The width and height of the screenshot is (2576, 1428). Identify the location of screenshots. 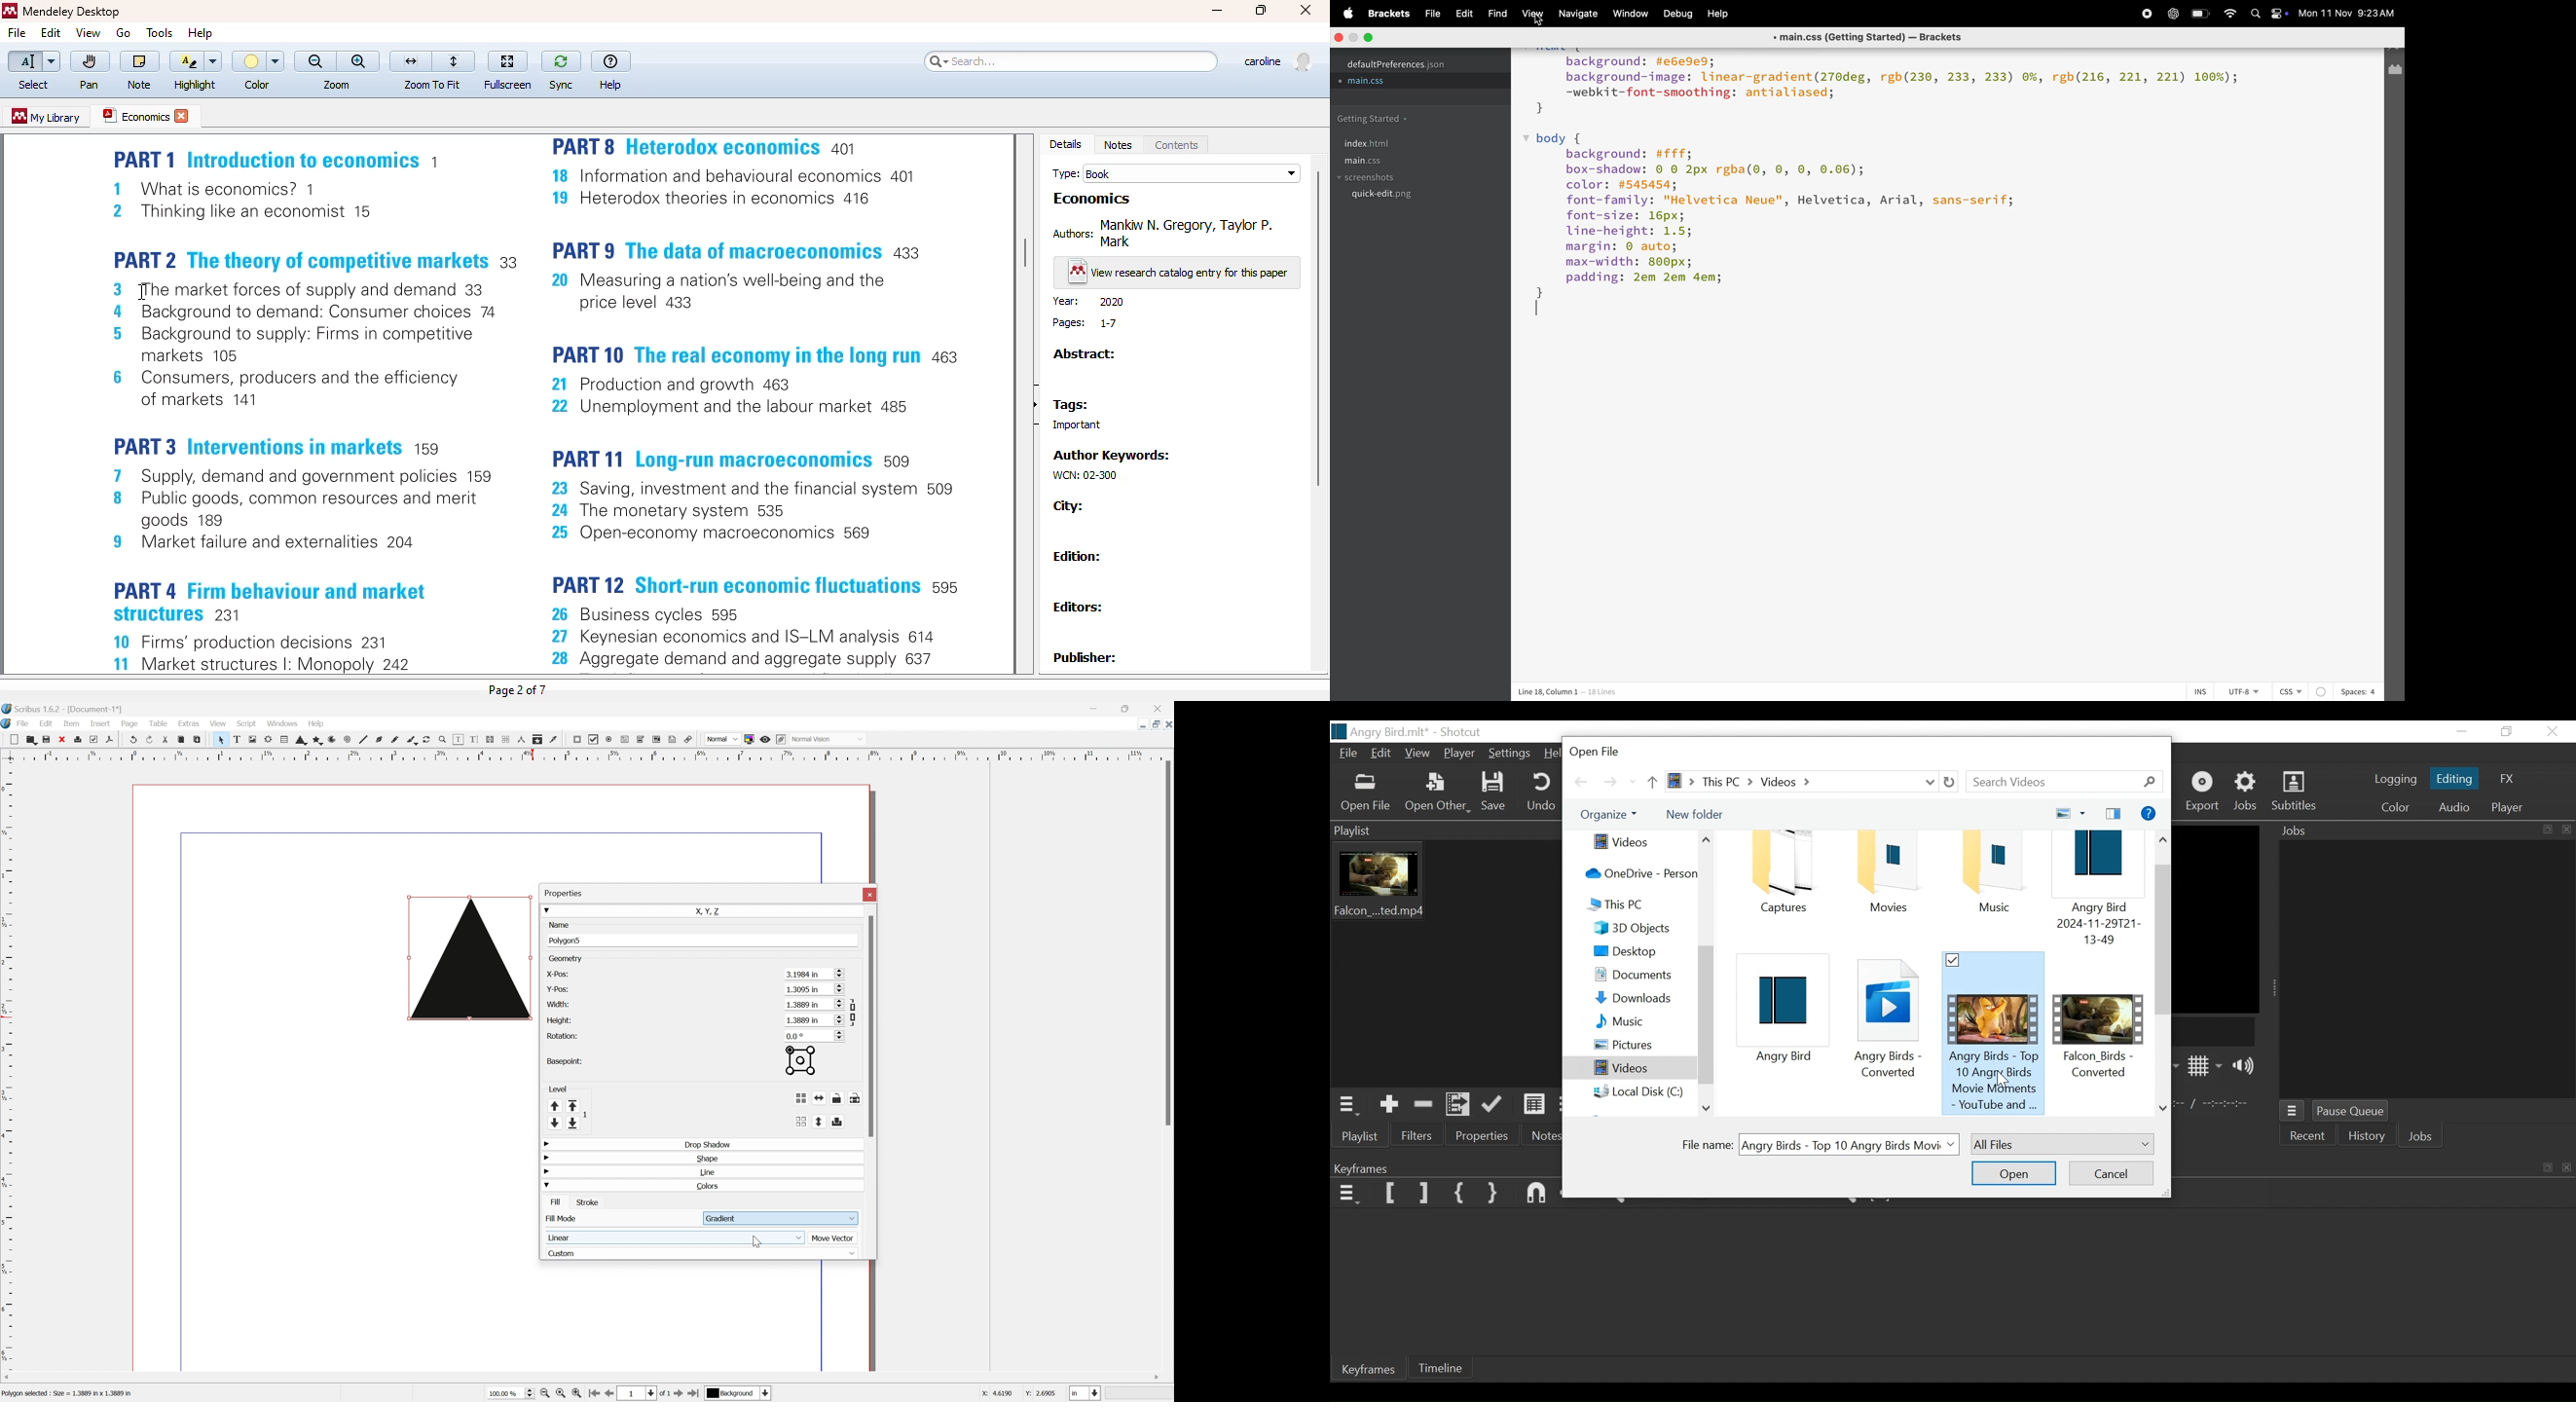
(1370, 178).